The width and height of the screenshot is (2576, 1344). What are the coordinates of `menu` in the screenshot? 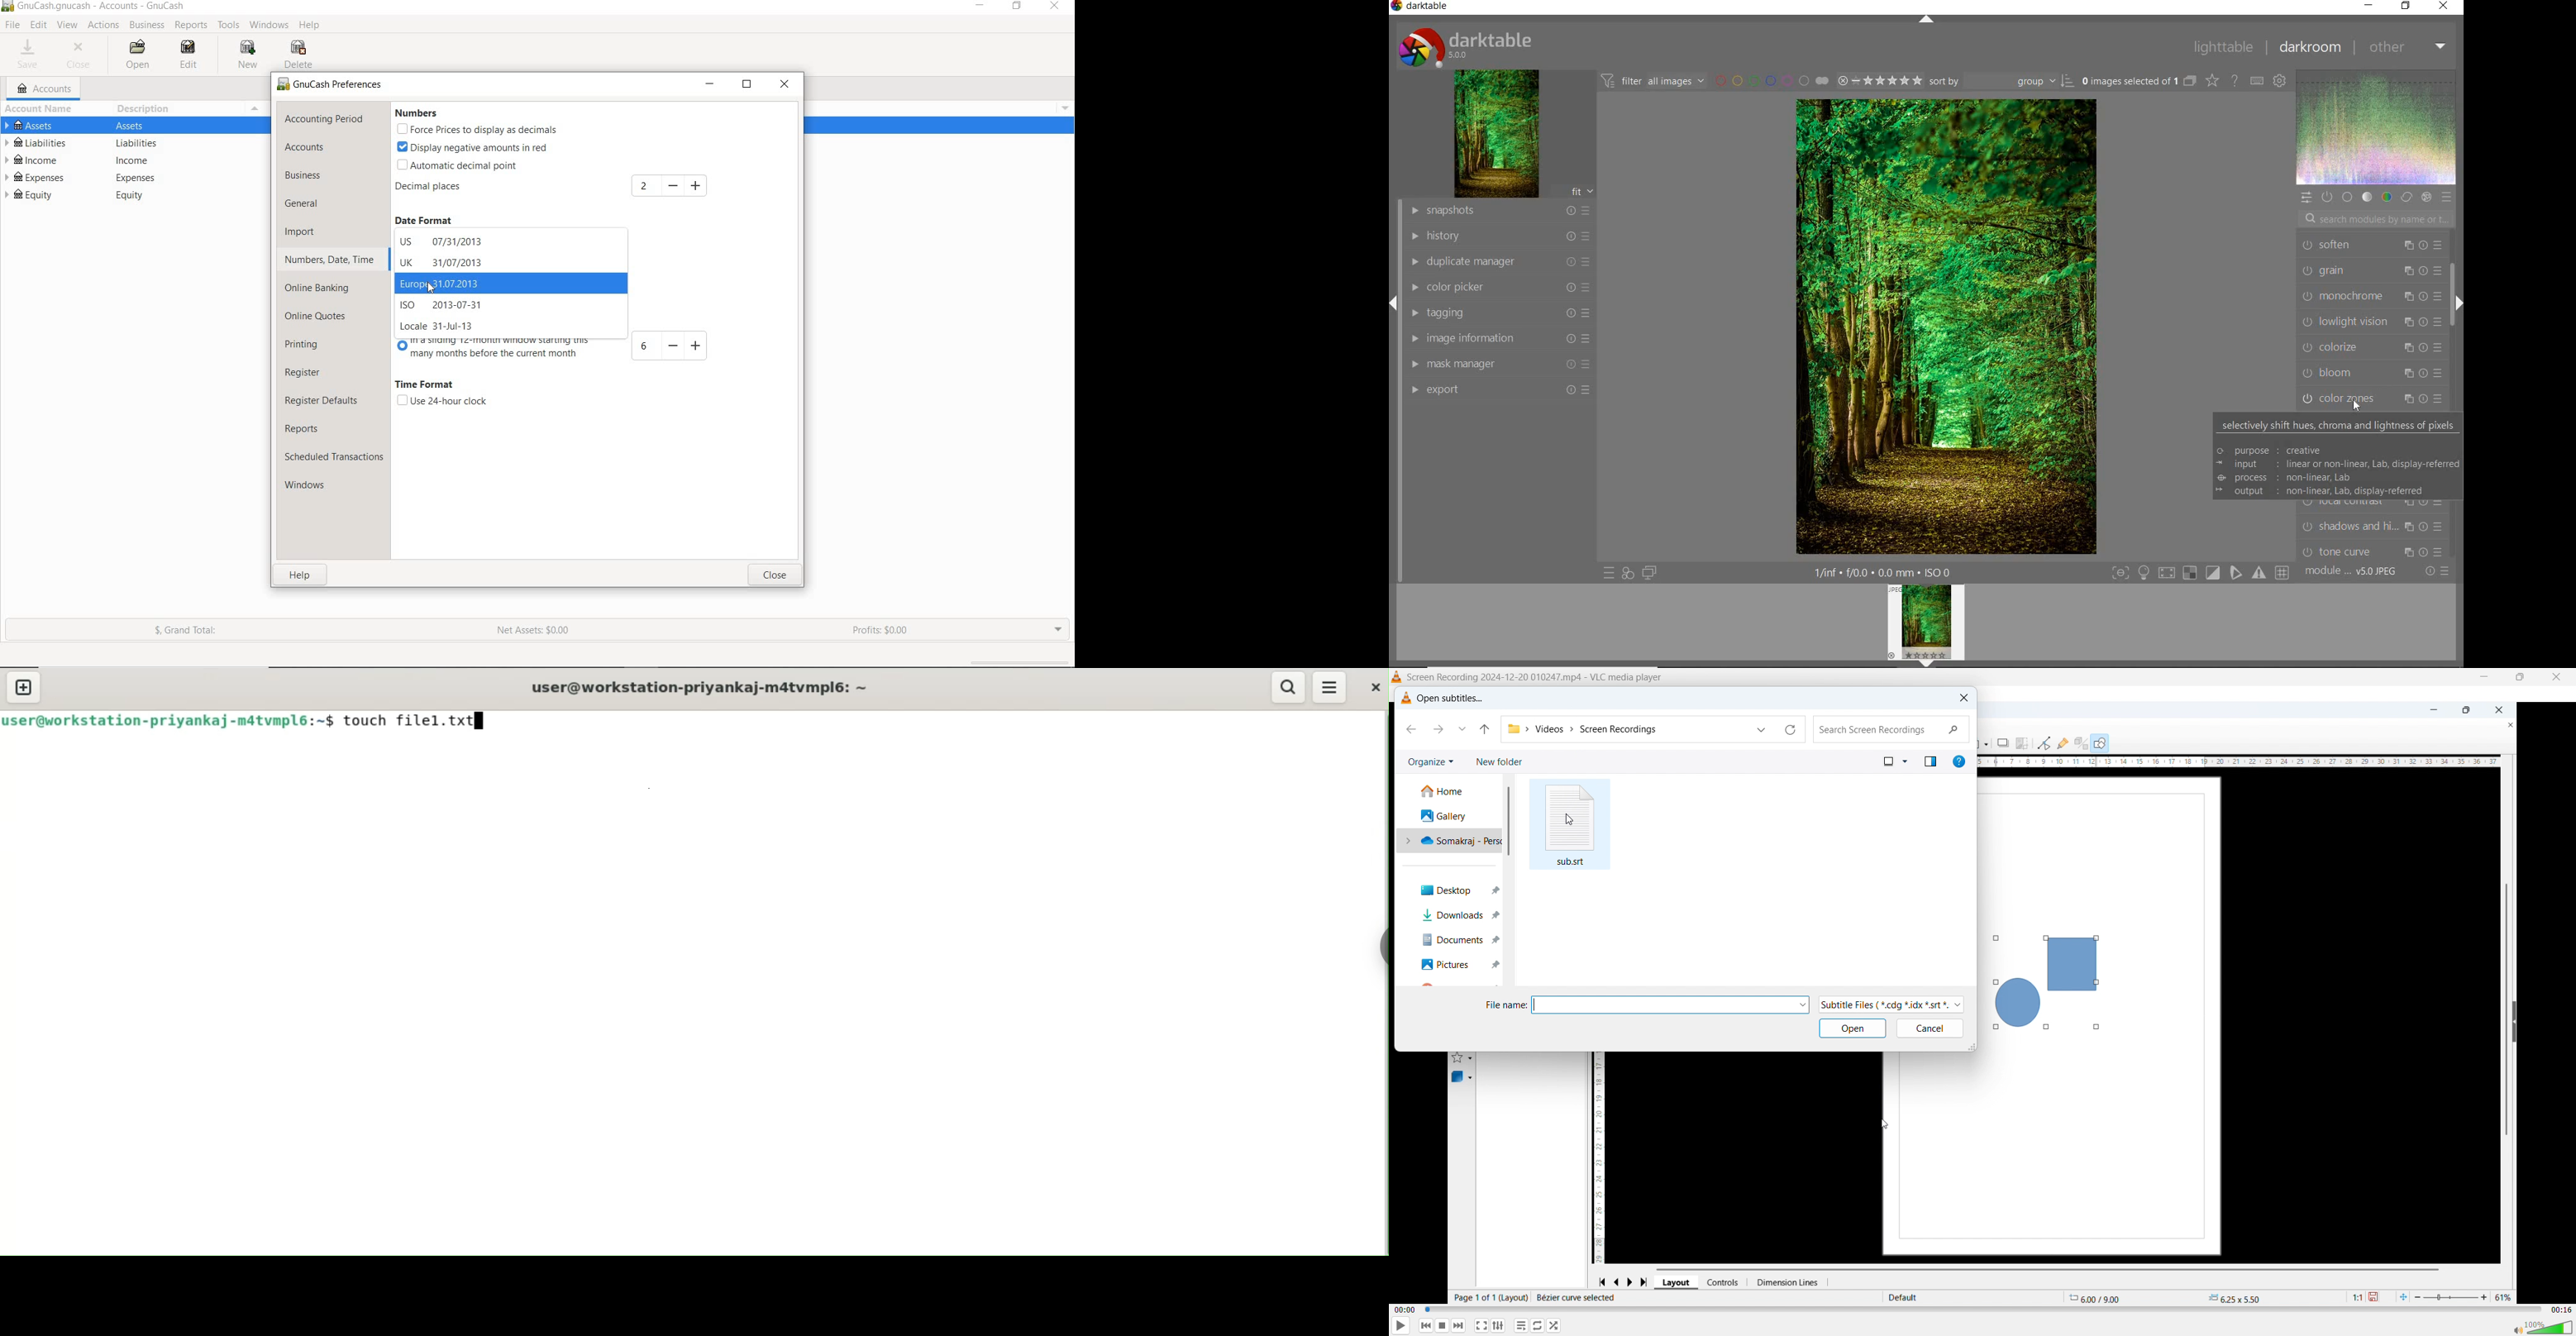 It's located at (1329, 687).